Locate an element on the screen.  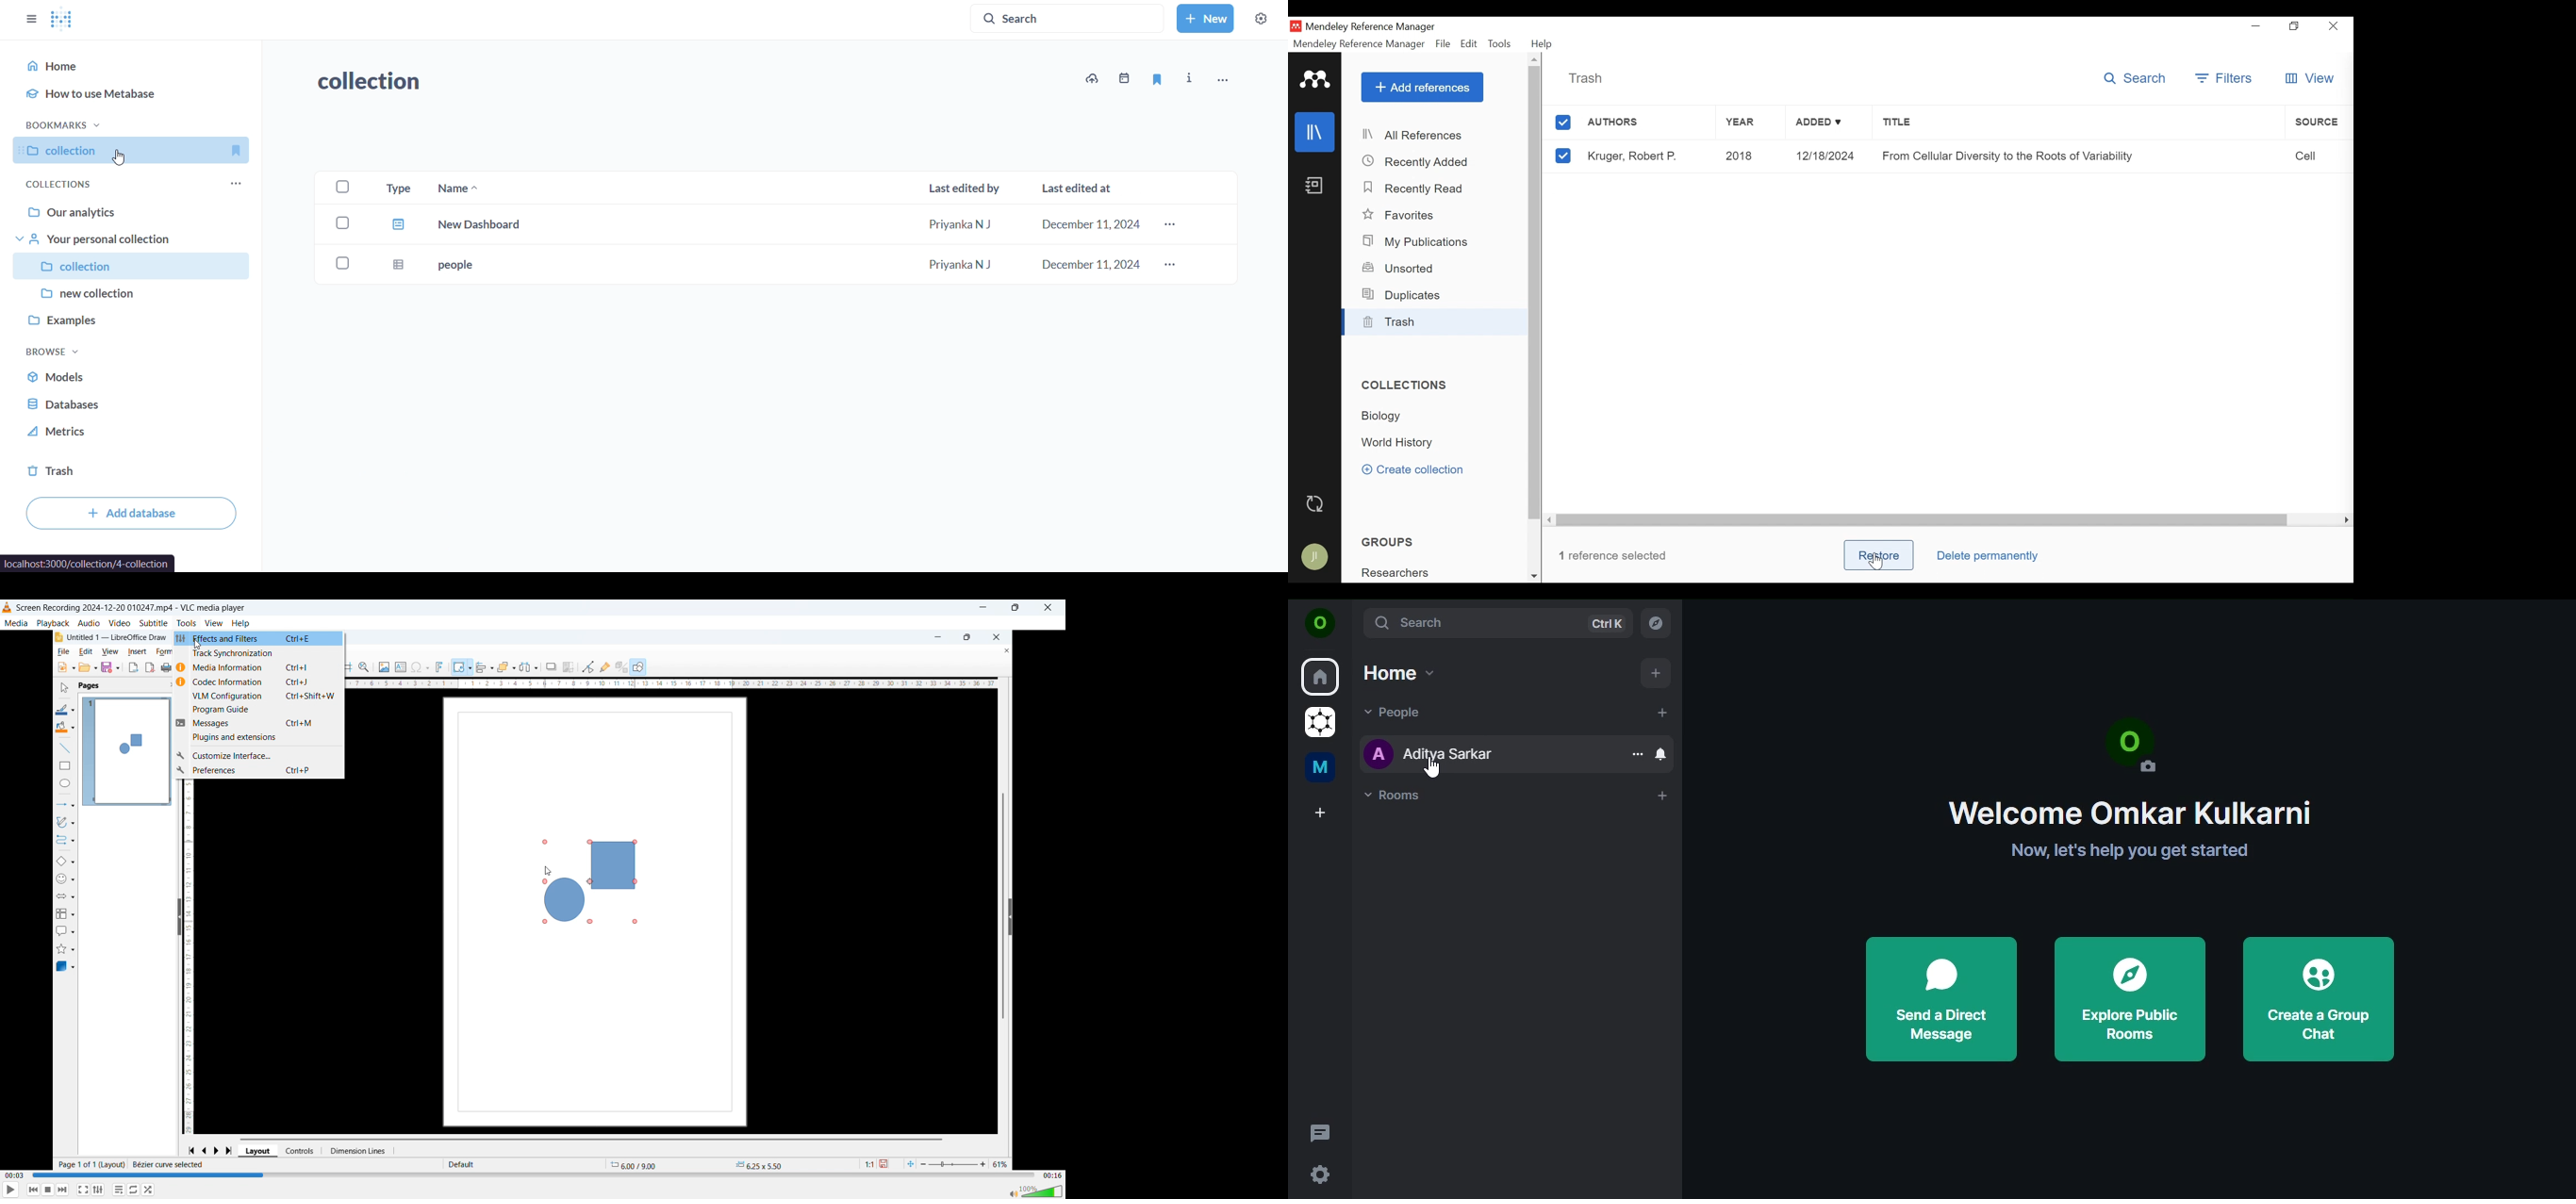
Stop playback  is located at coordinates (48, 1190).